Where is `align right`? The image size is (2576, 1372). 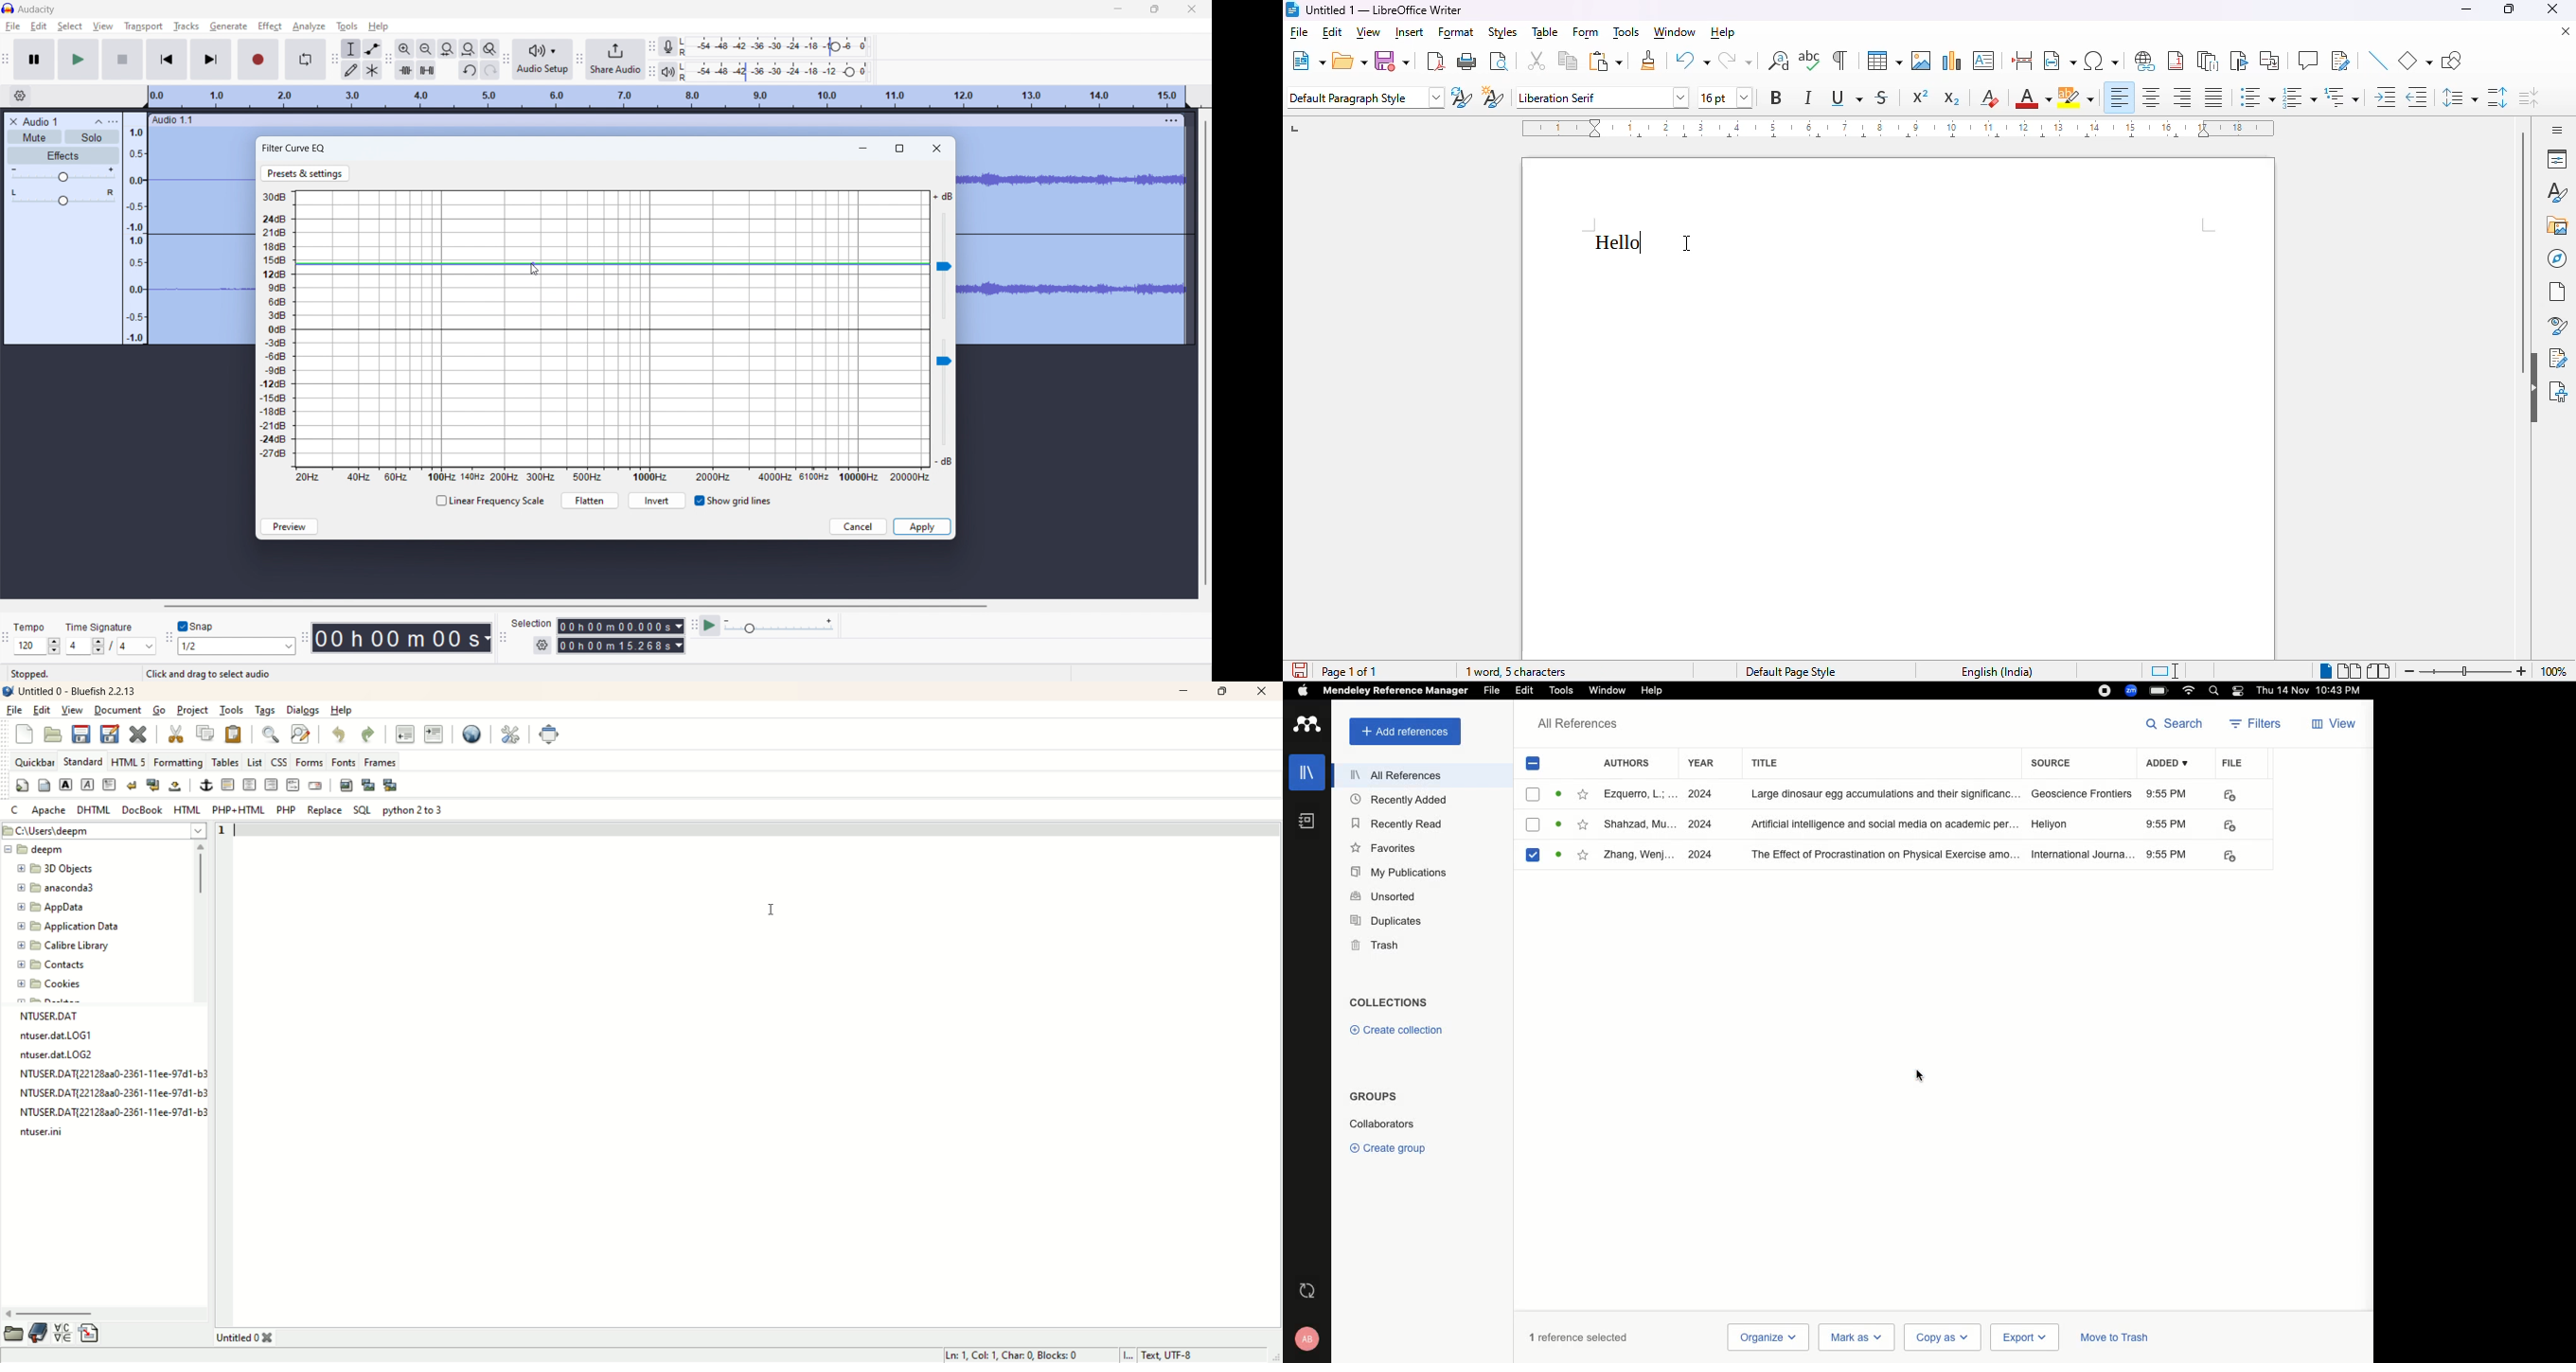 align right is located at coordinates (2182, 97).